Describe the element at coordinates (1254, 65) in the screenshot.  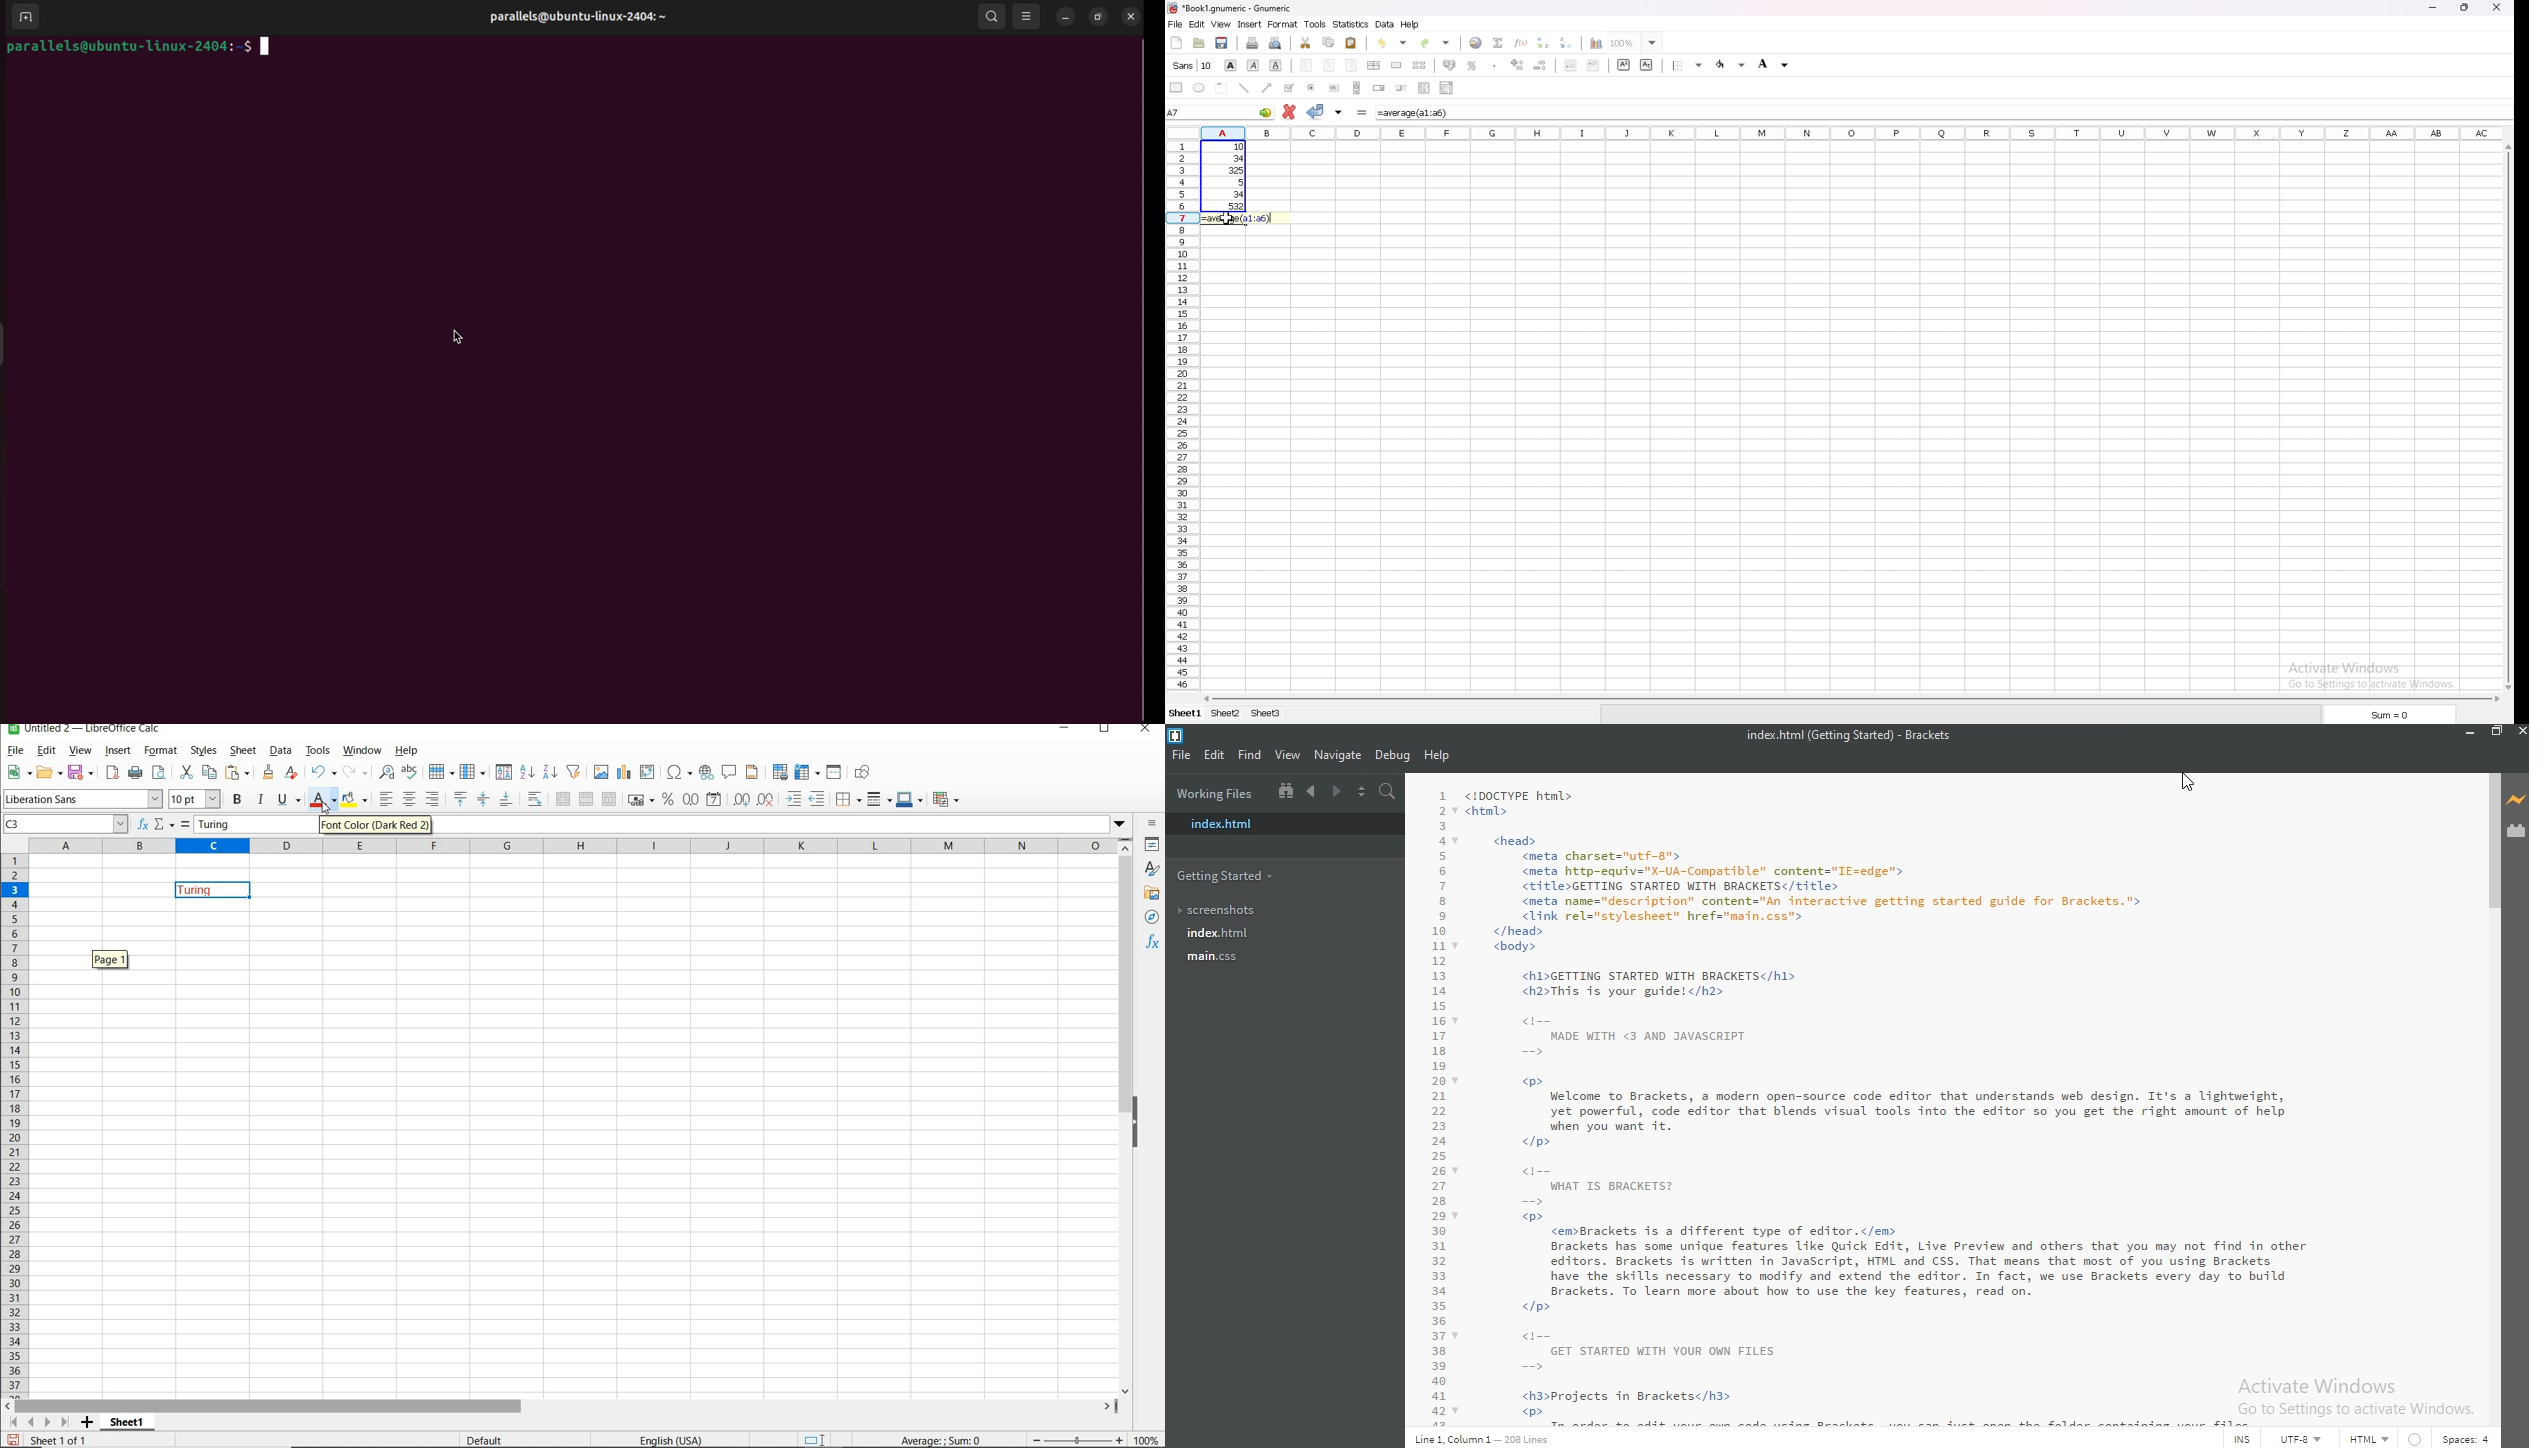
I see `italic` at that location.